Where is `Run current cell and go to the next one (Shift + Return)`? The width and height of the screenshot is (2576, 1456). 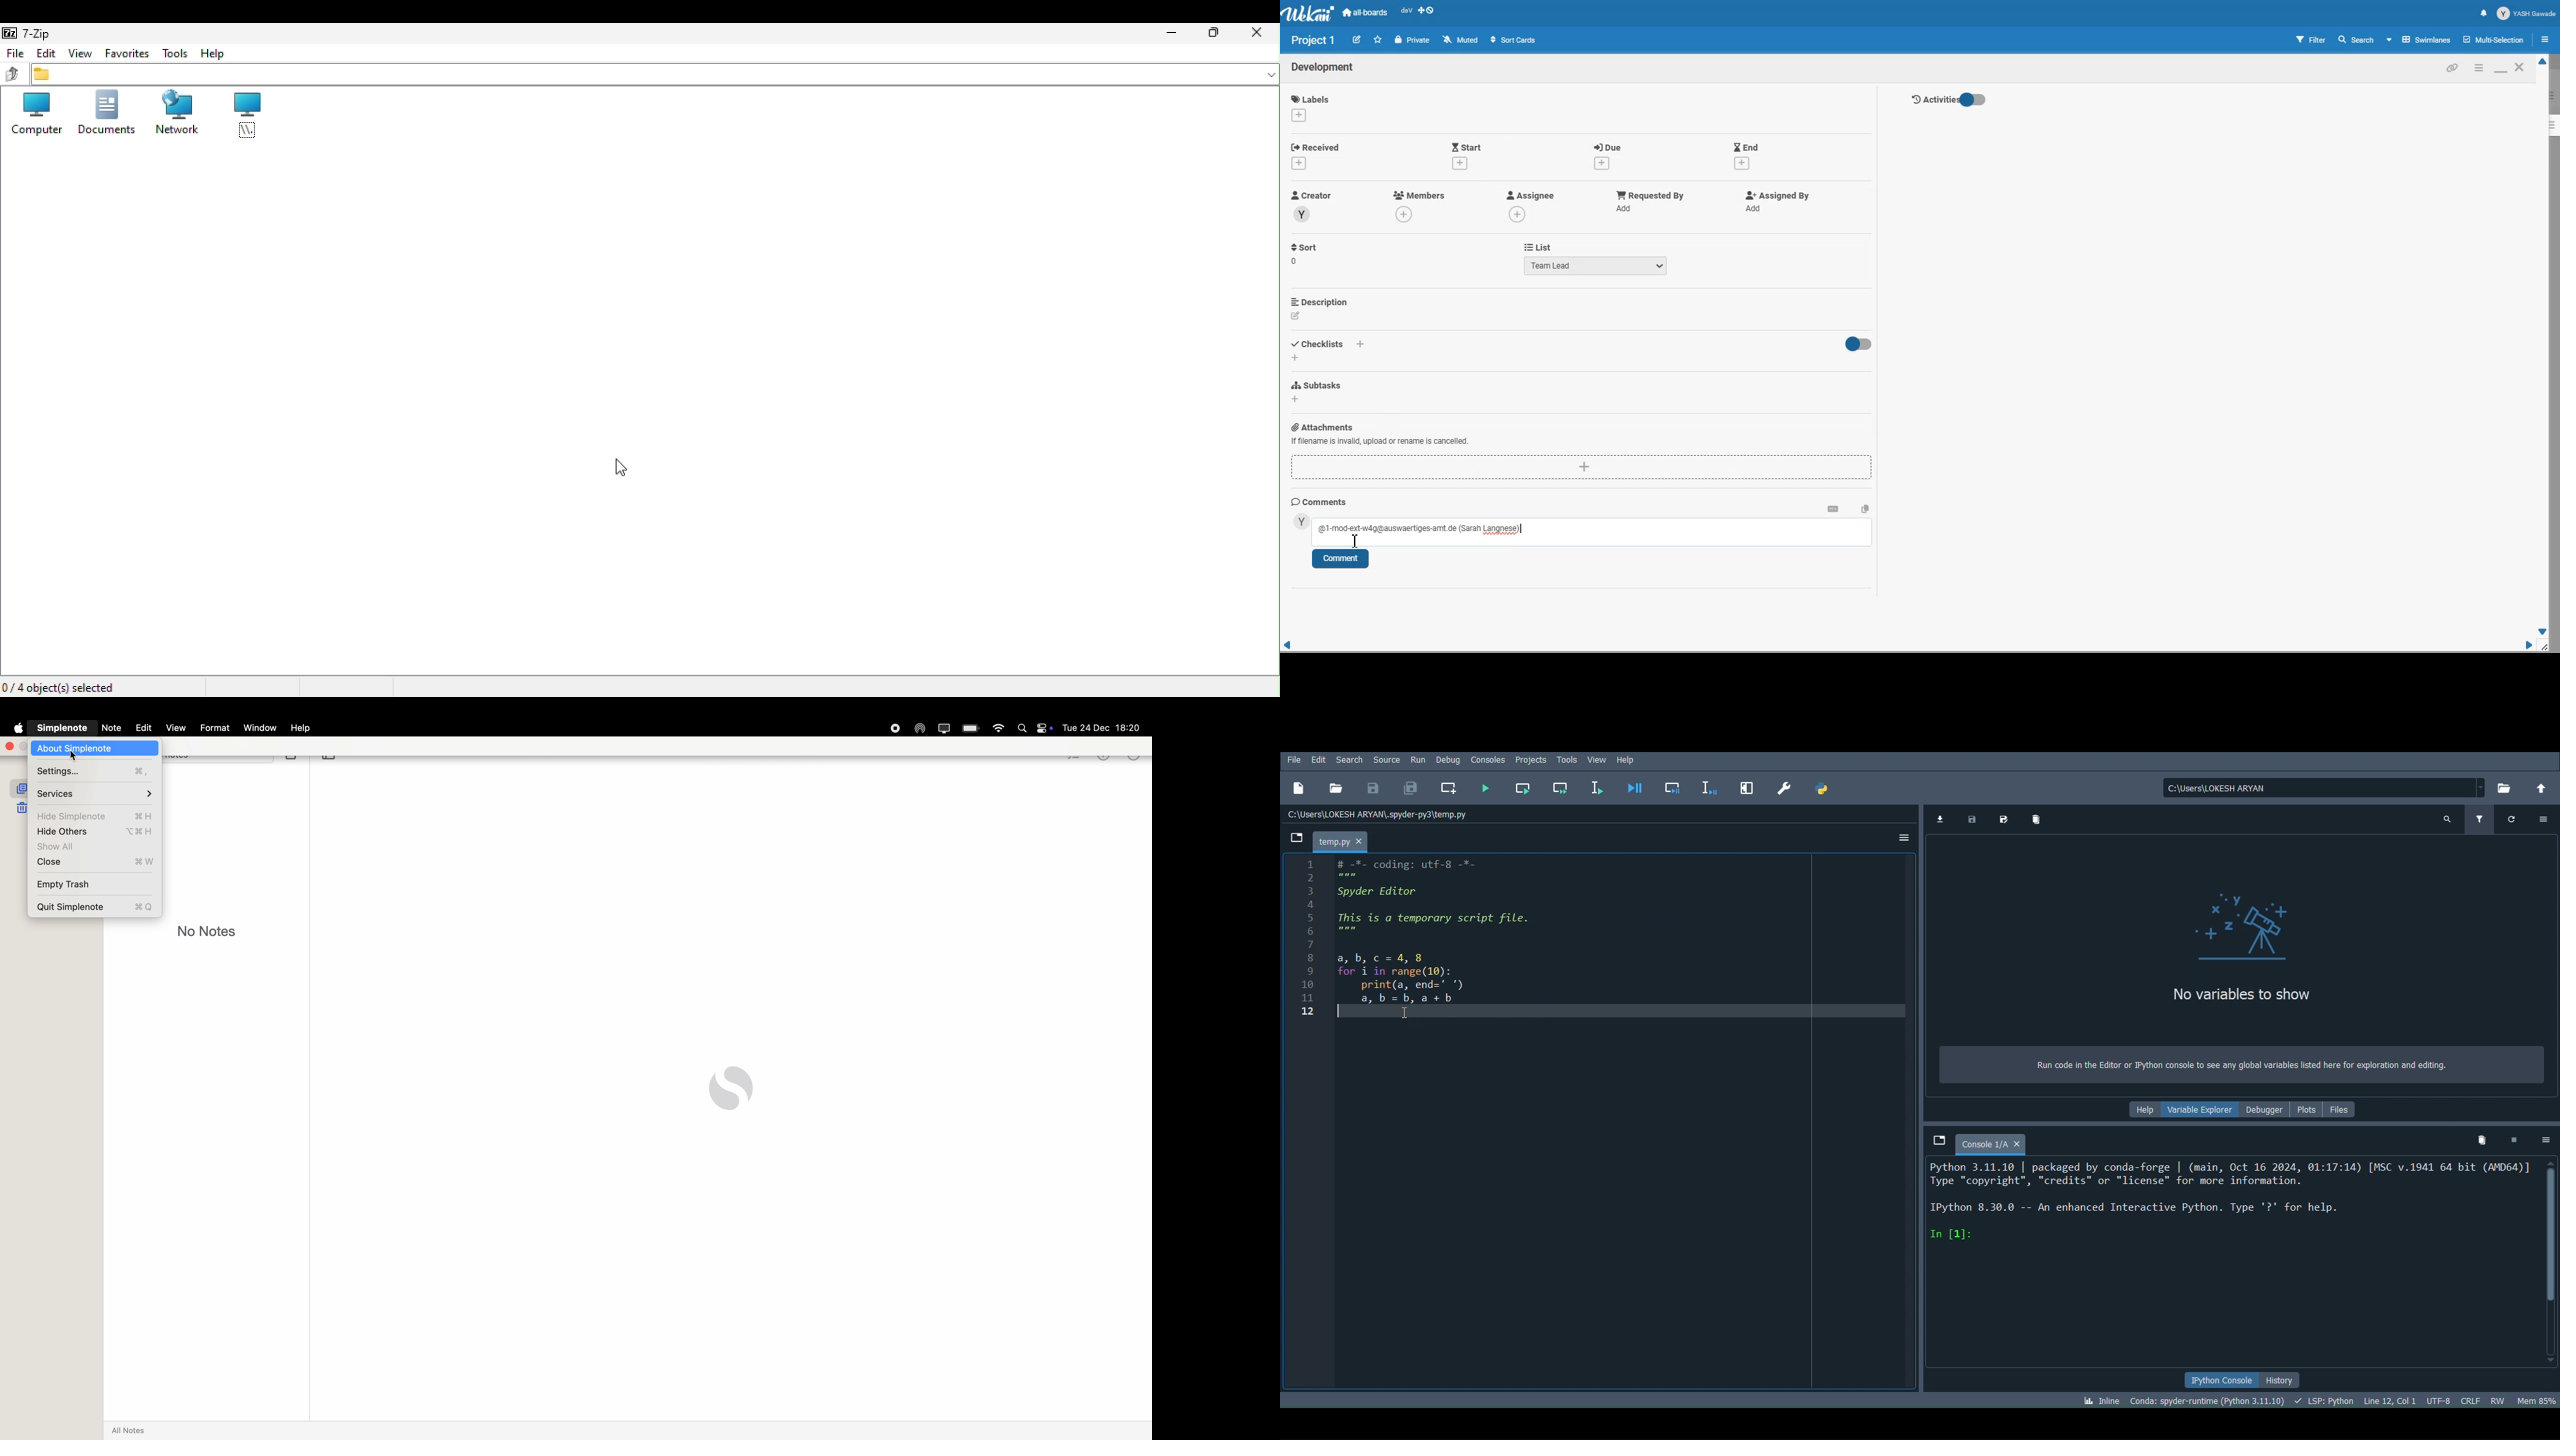
Run current cell and go to the next one (Shift + Return) is located at coordinates (1563, 786).